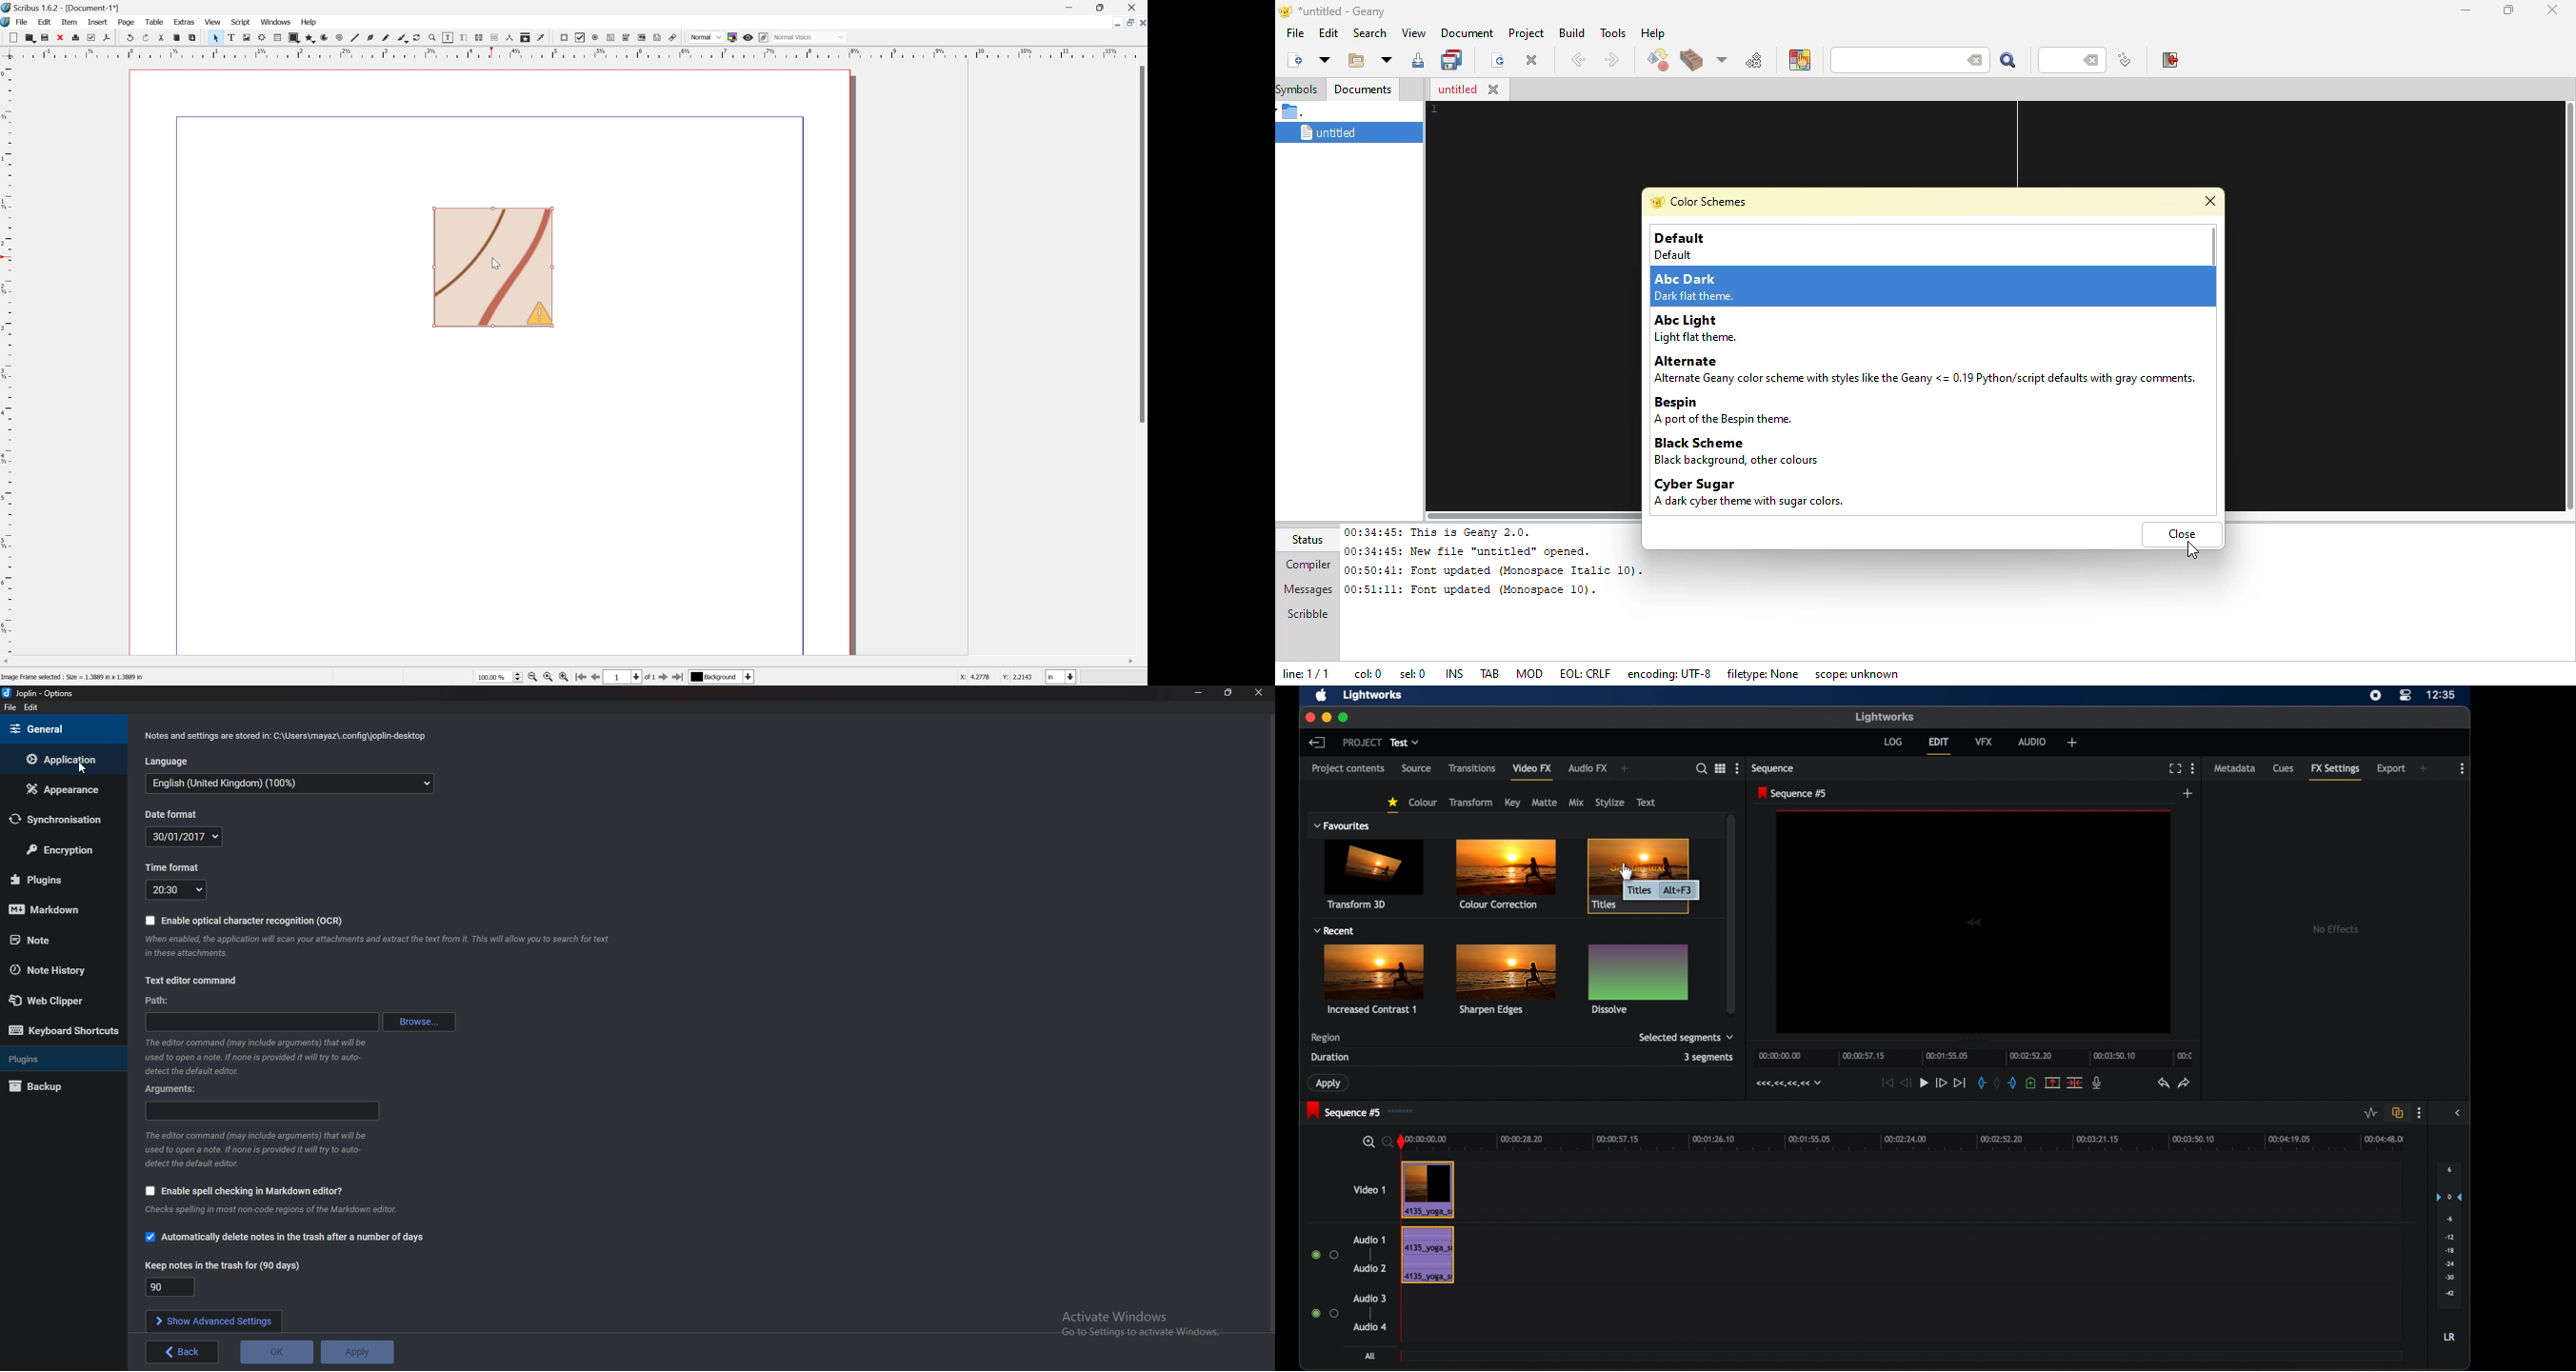 This screenshot has height=1372, width=2576. Describe the element at coordinates (1334, 931) in the screenshot. I see `recent` at that location.